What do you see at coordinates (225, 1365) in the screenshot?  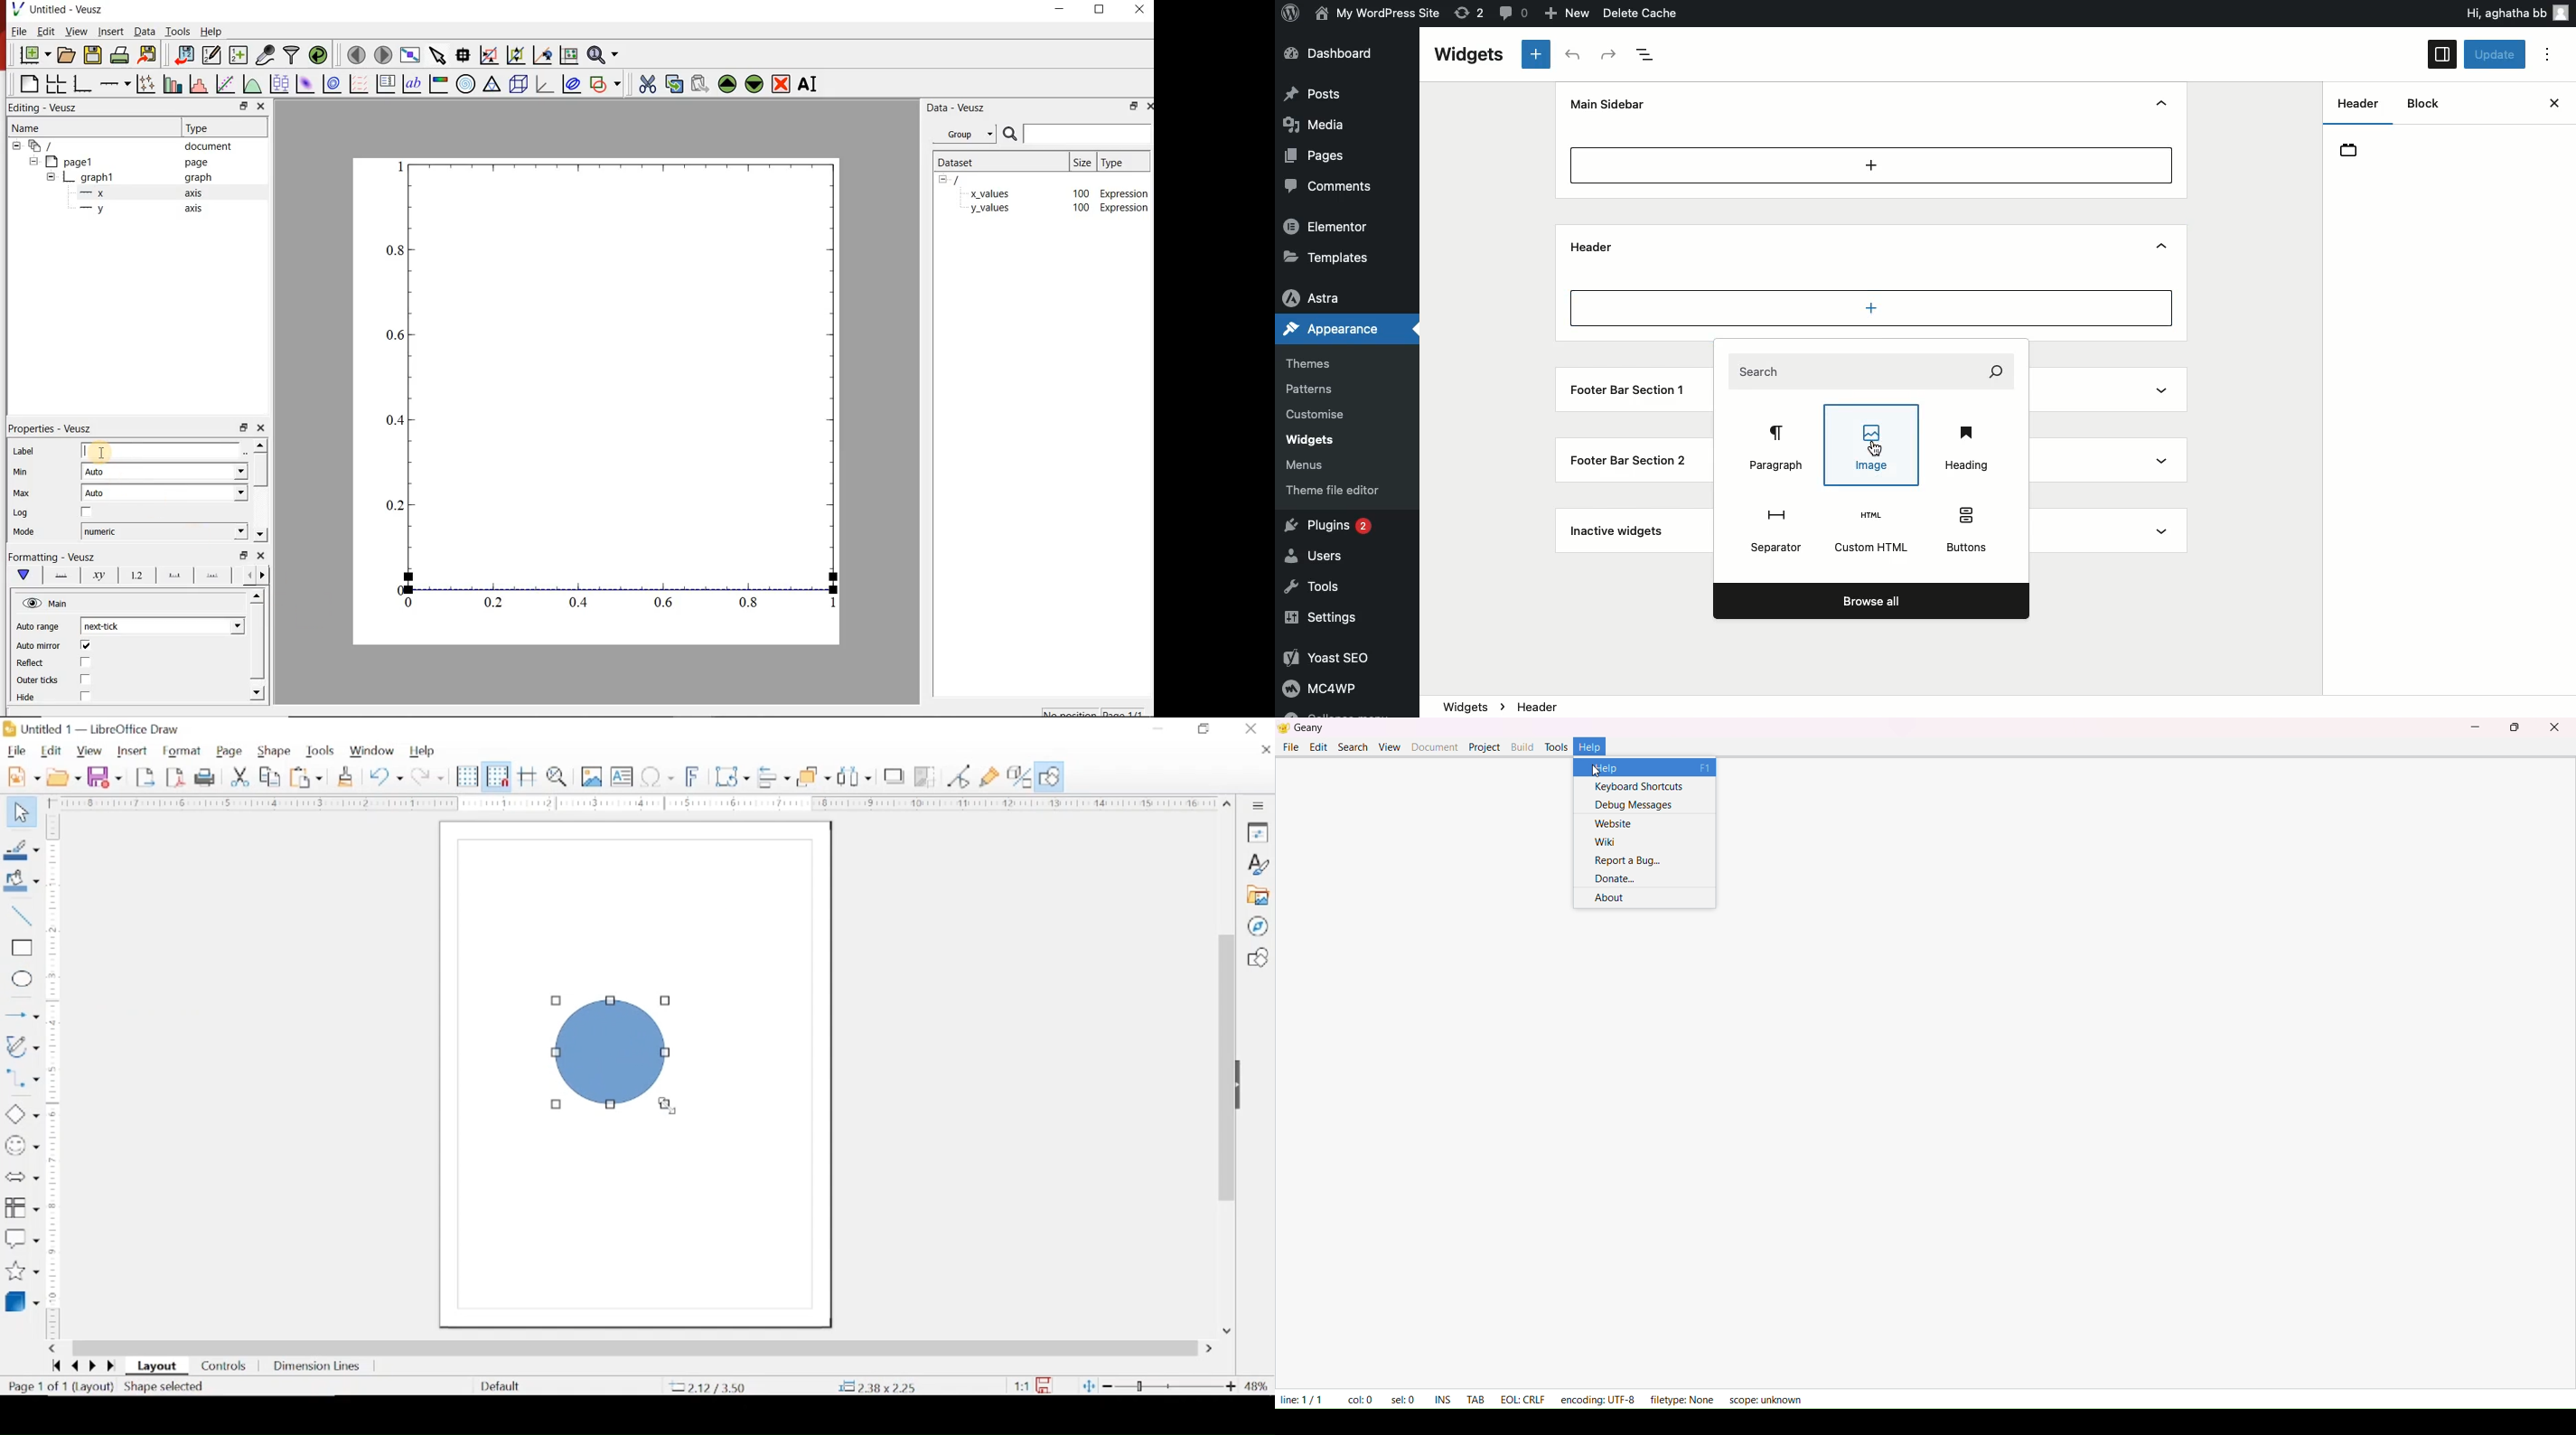 I see `controls` at bounding box center [225, 1365].